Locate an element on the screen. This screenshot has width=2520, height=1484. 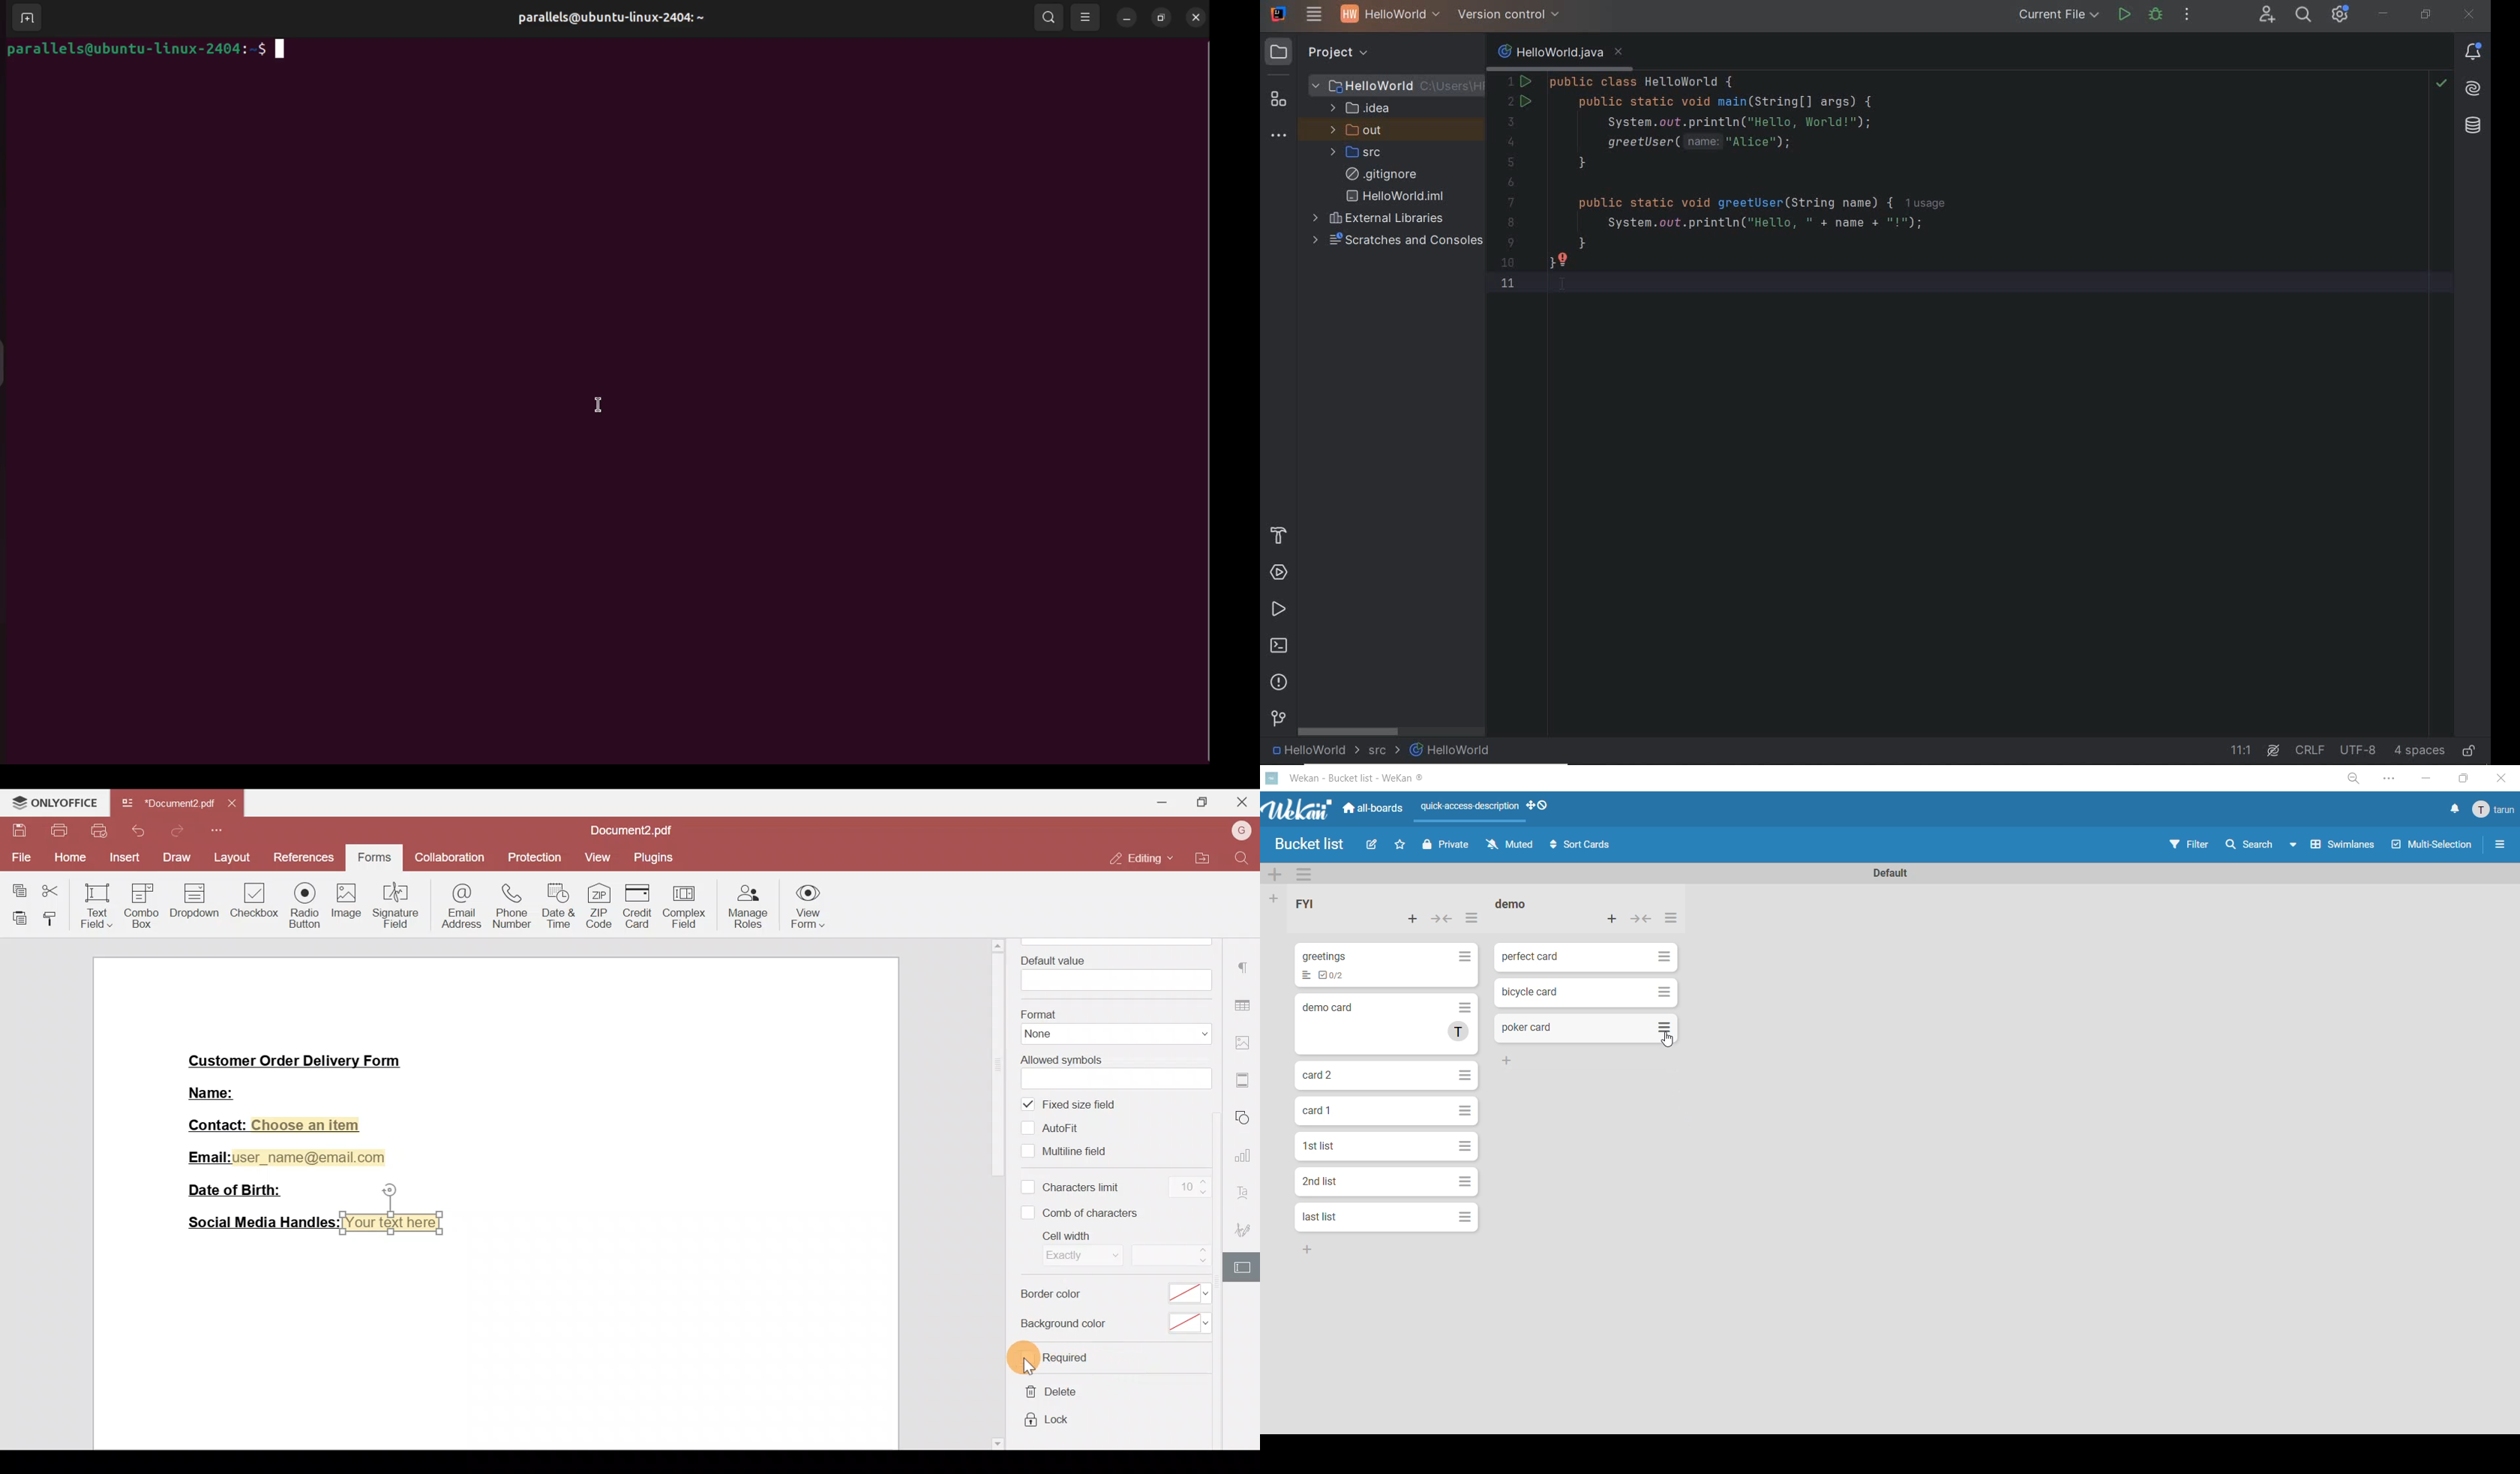
Hamburger is located at coordinates (1659, 957).